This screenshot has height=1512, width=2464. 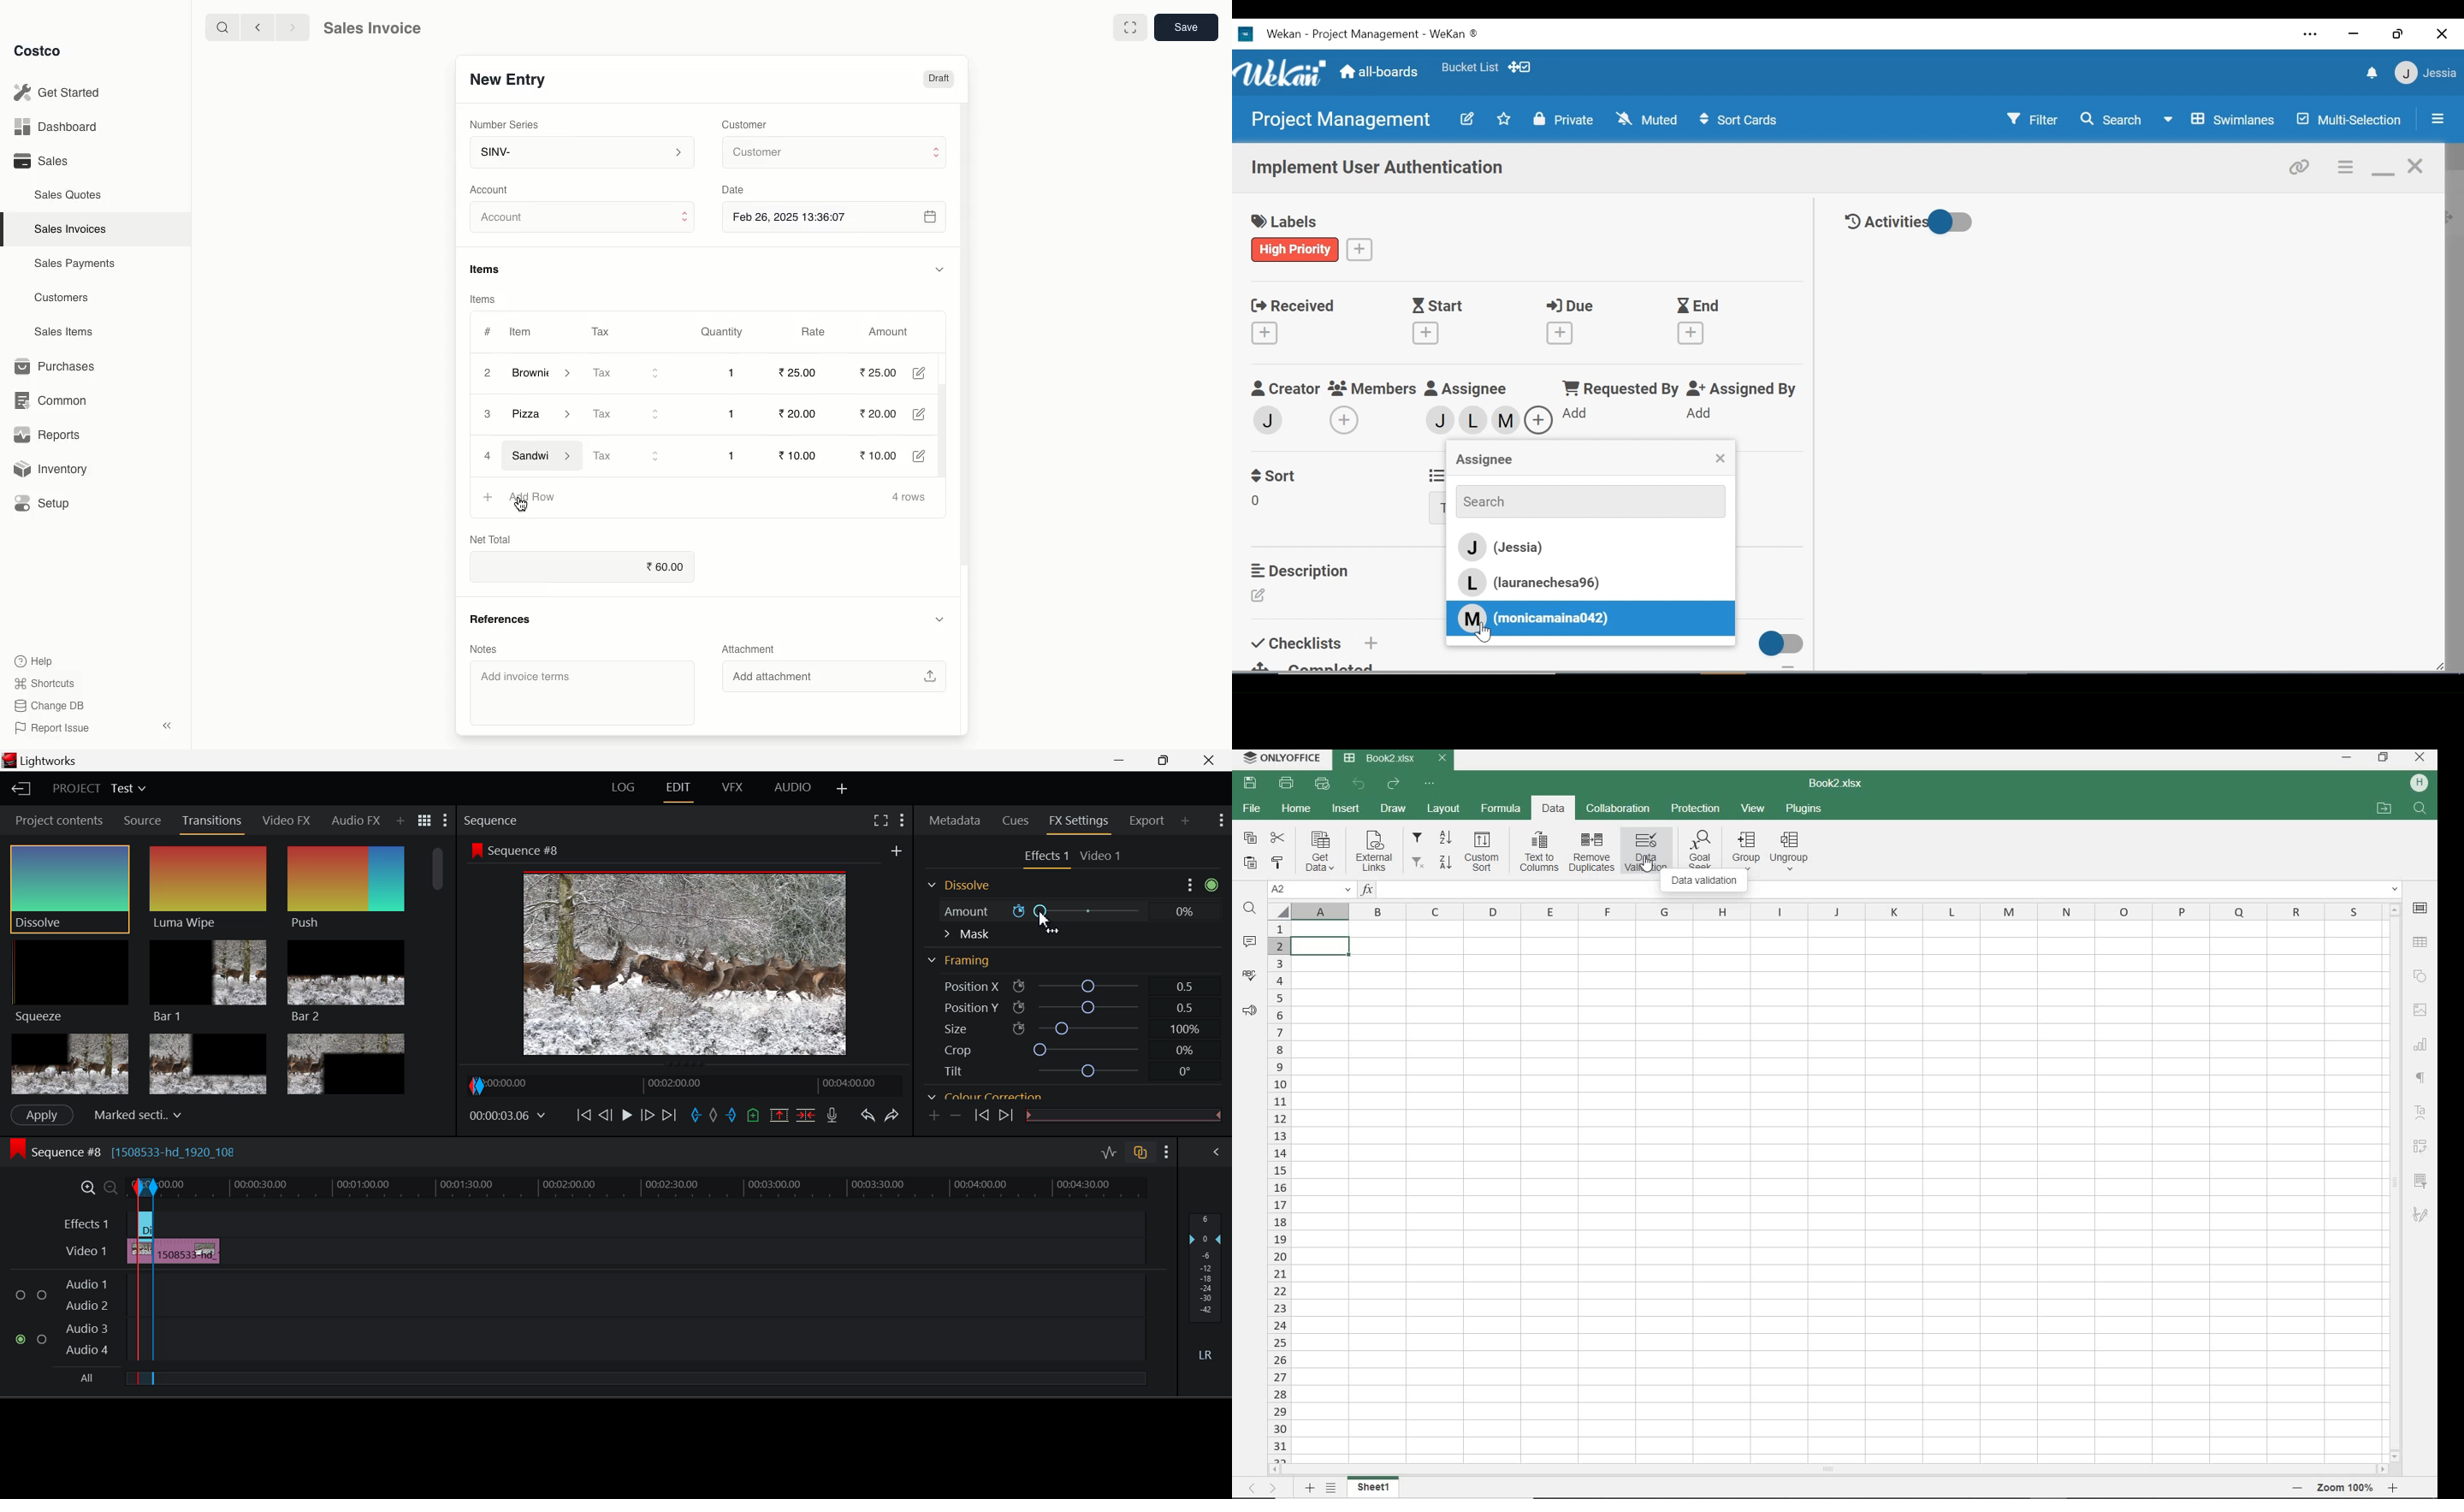 What do you see at coordinates (543, 455) in the screenshot?
I see `Sandwich` at bounding box center [543, 455].